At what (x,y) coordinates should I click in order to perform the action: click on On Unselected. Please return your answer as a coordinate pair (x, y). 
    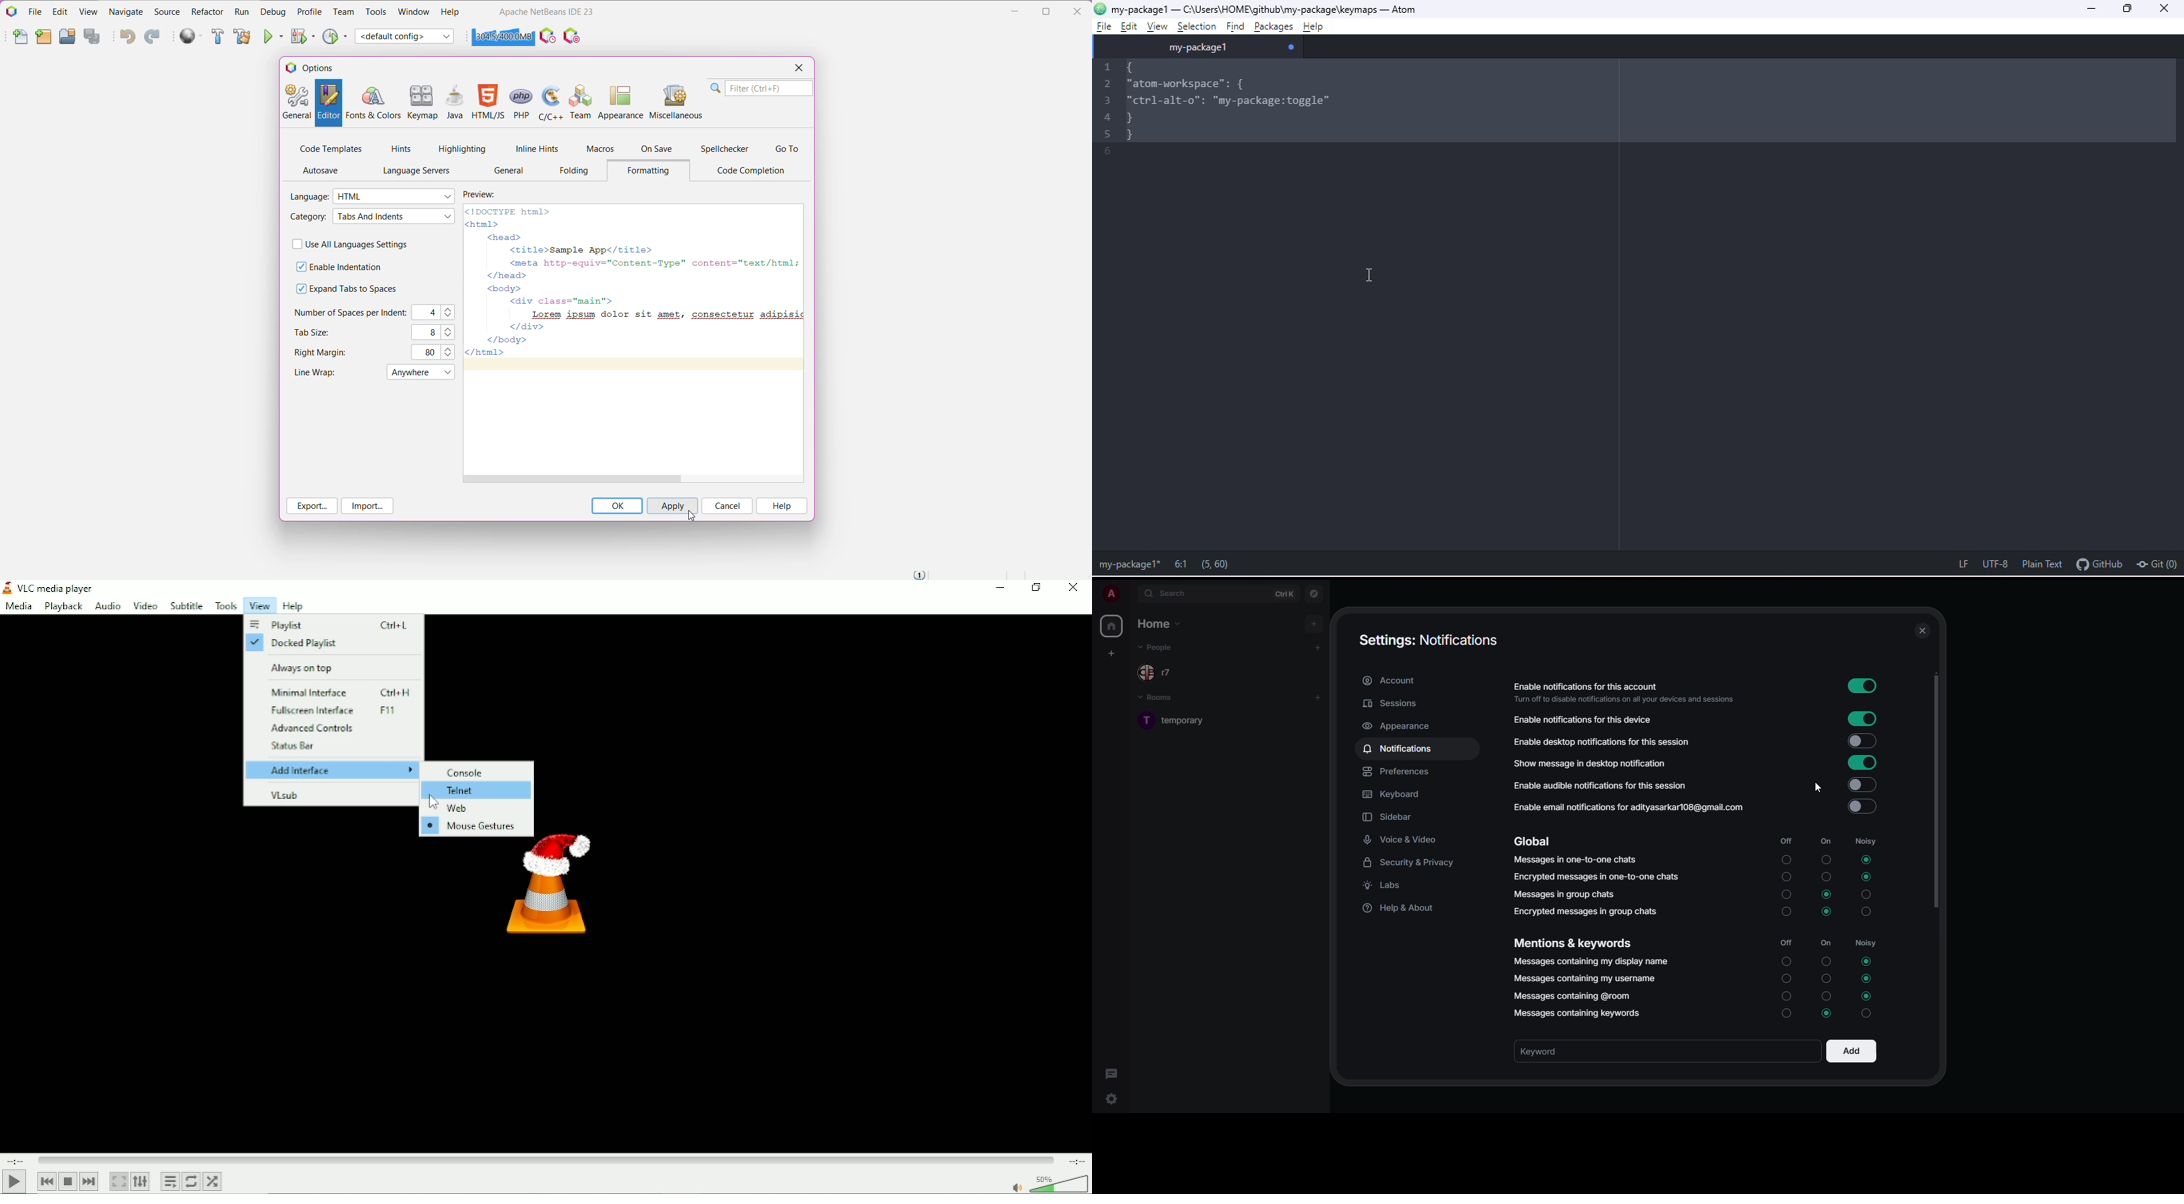
    Looking at the image, I should click on (1826, 996).